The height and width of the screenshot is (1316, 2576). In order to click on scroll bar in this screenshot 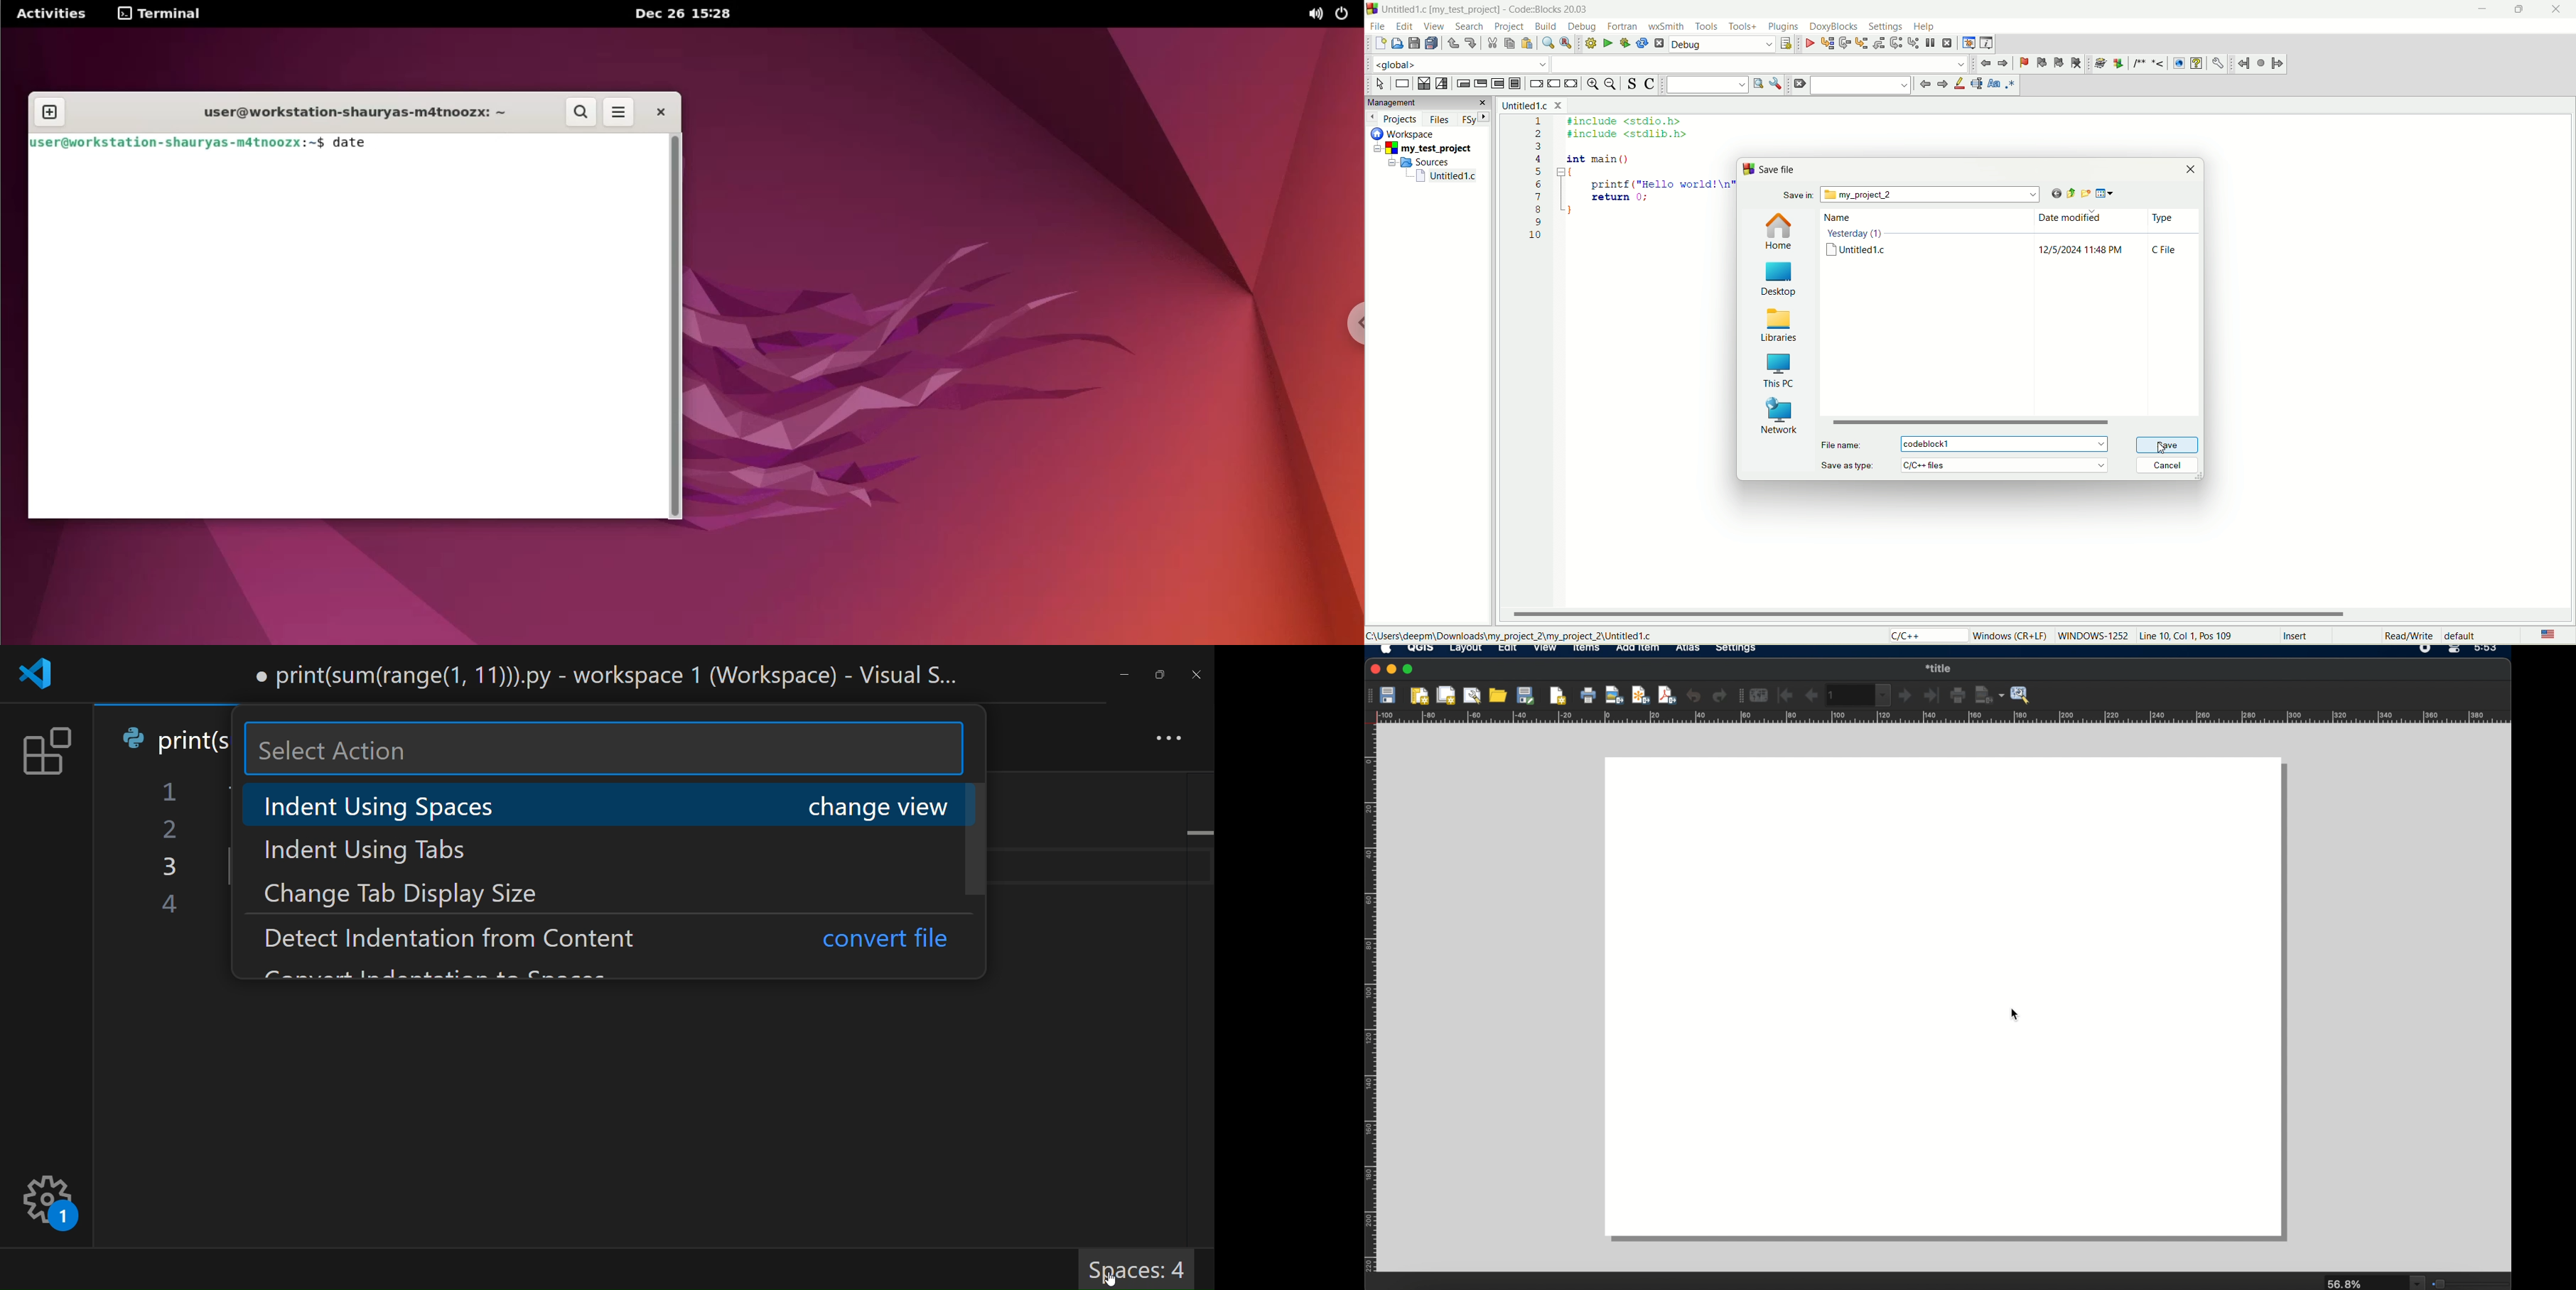, I will do `click(2013, 423)`.